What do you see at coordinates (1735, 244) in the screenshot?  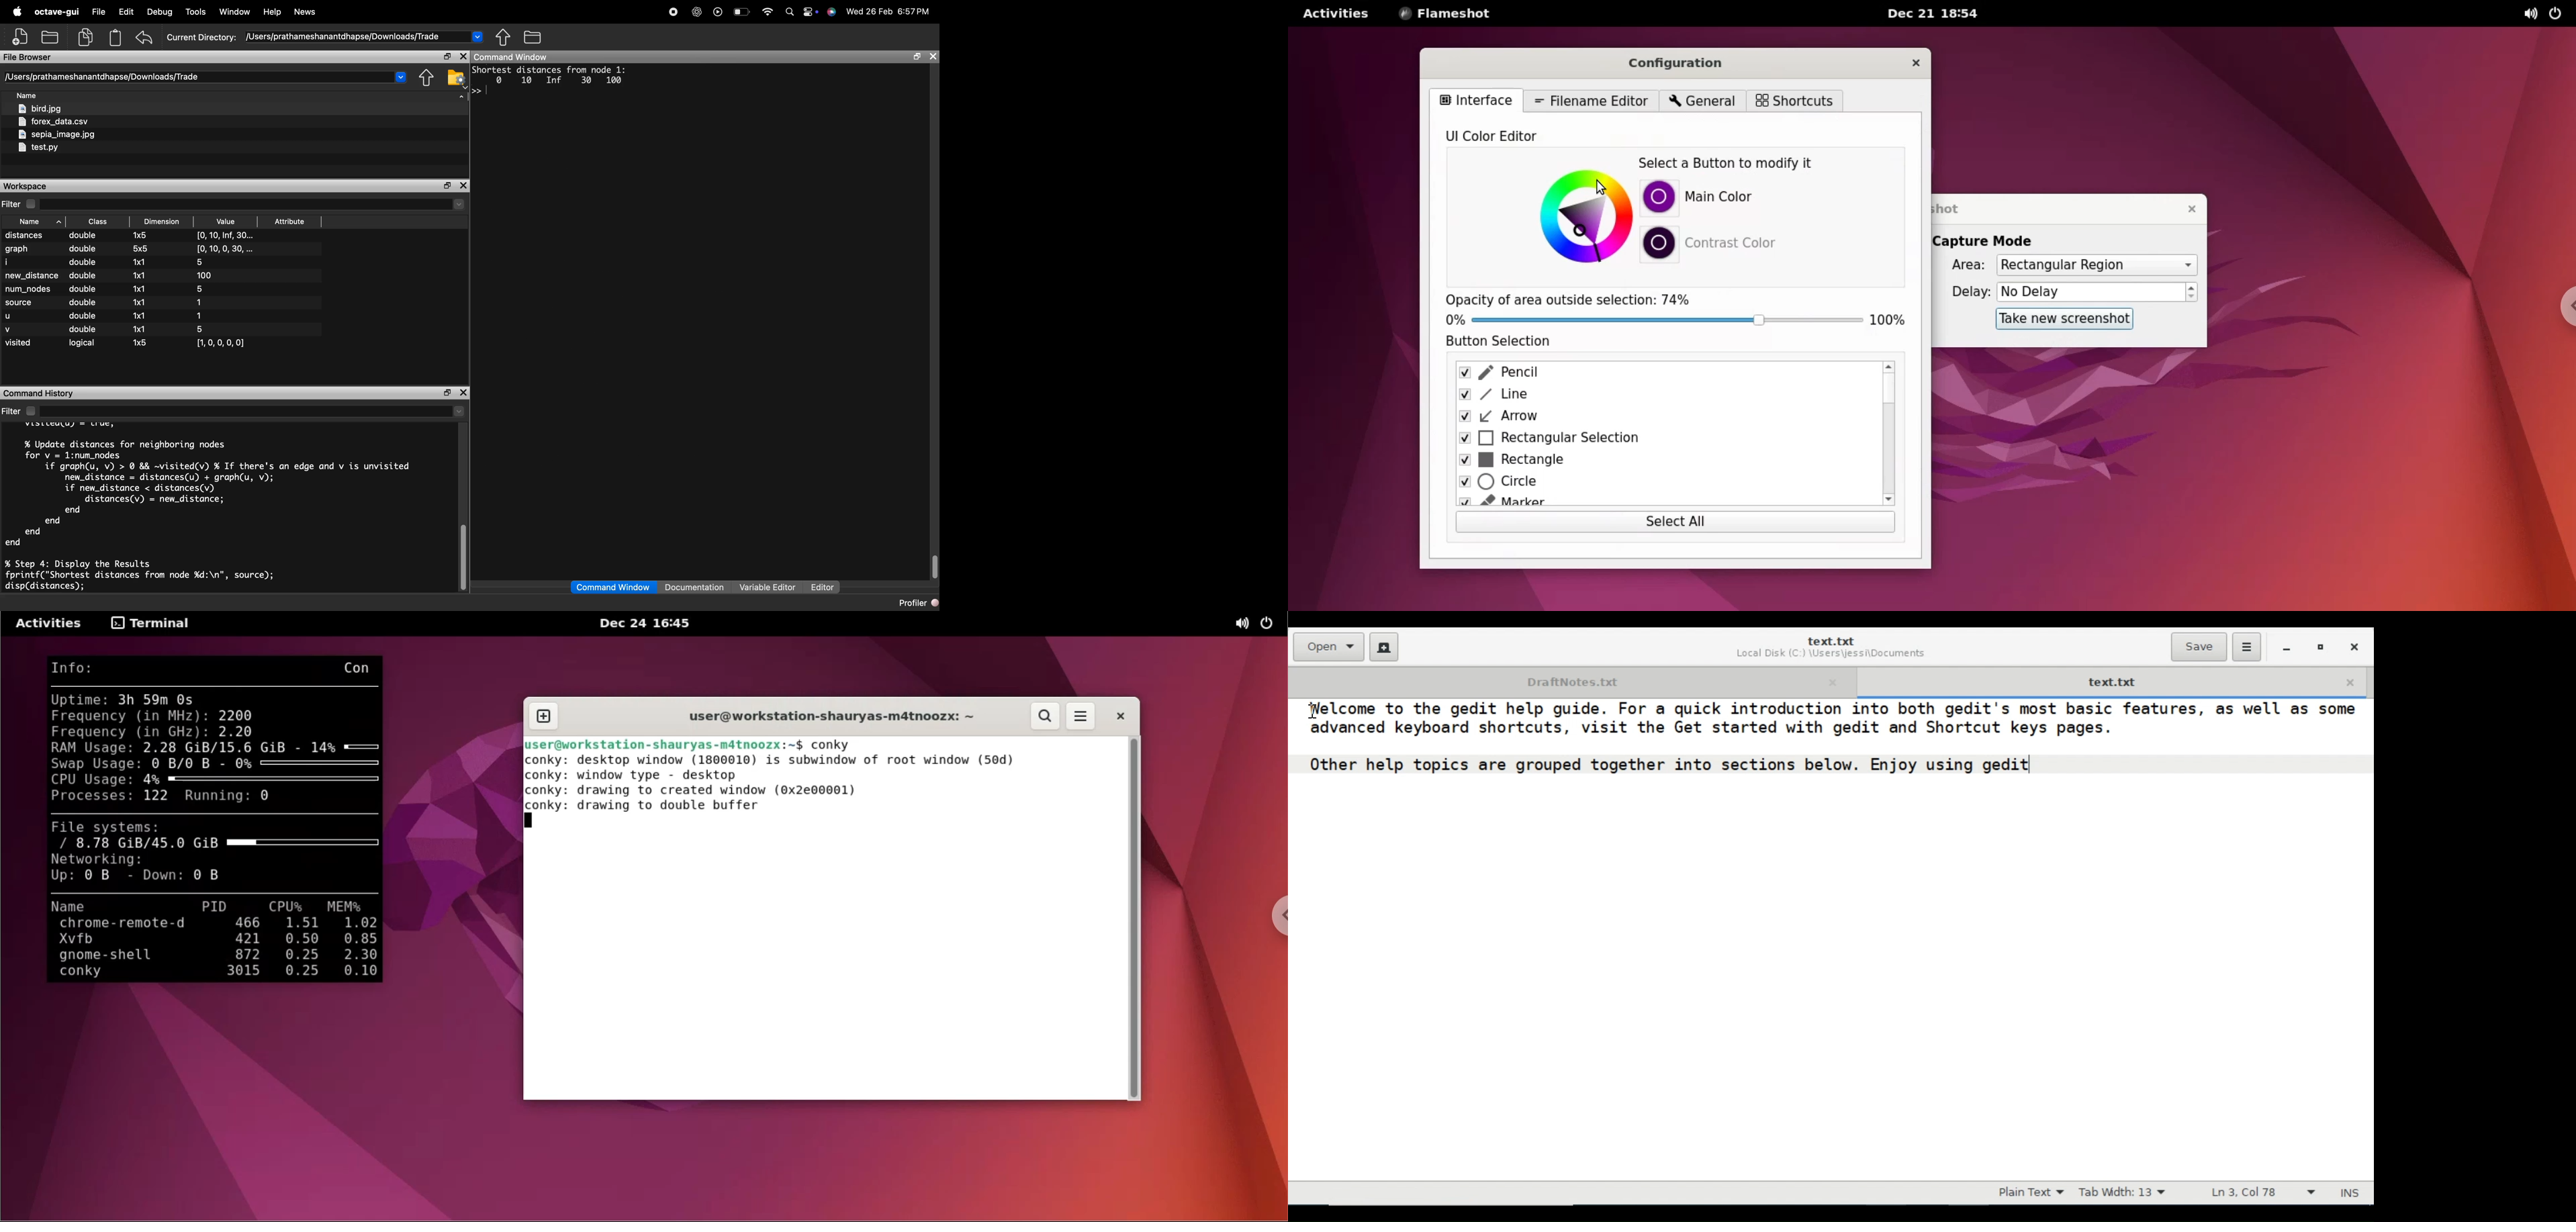 I see `contrast color` at bounding box center [1735, 244].